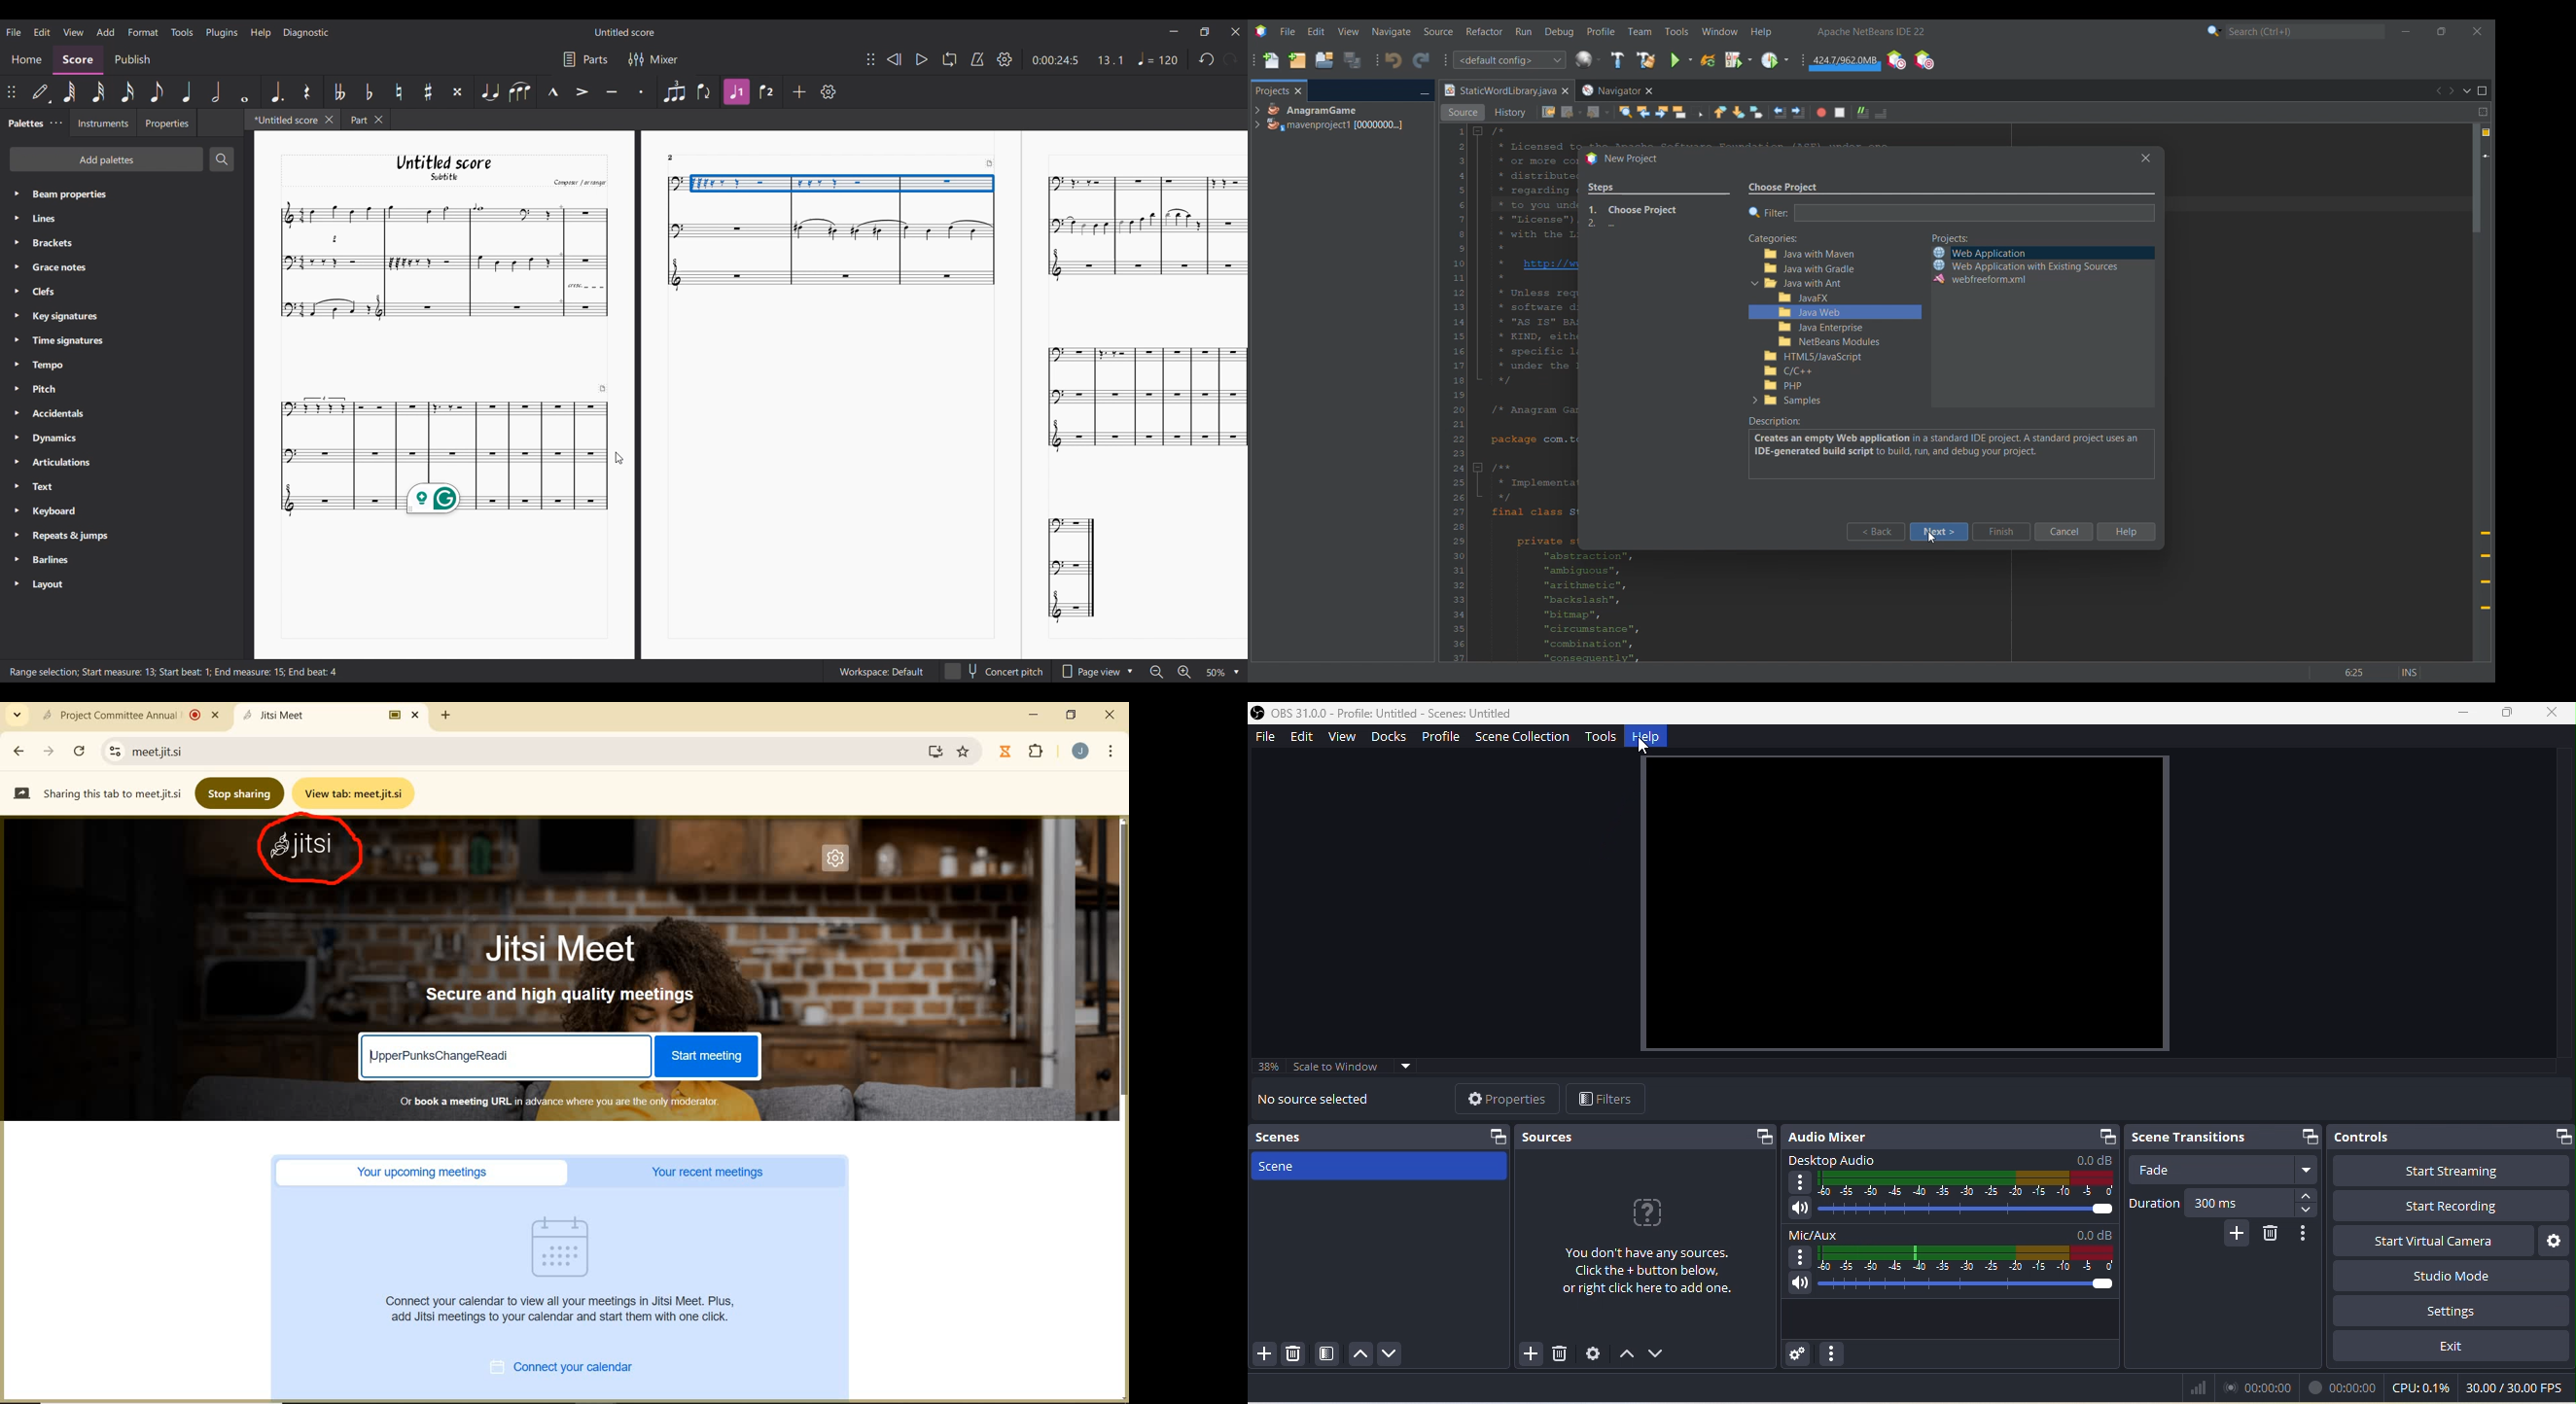 Image resolution: width=2576 pixels, height=1428 pixels. I want to click on fade, so click(2227, 1172).